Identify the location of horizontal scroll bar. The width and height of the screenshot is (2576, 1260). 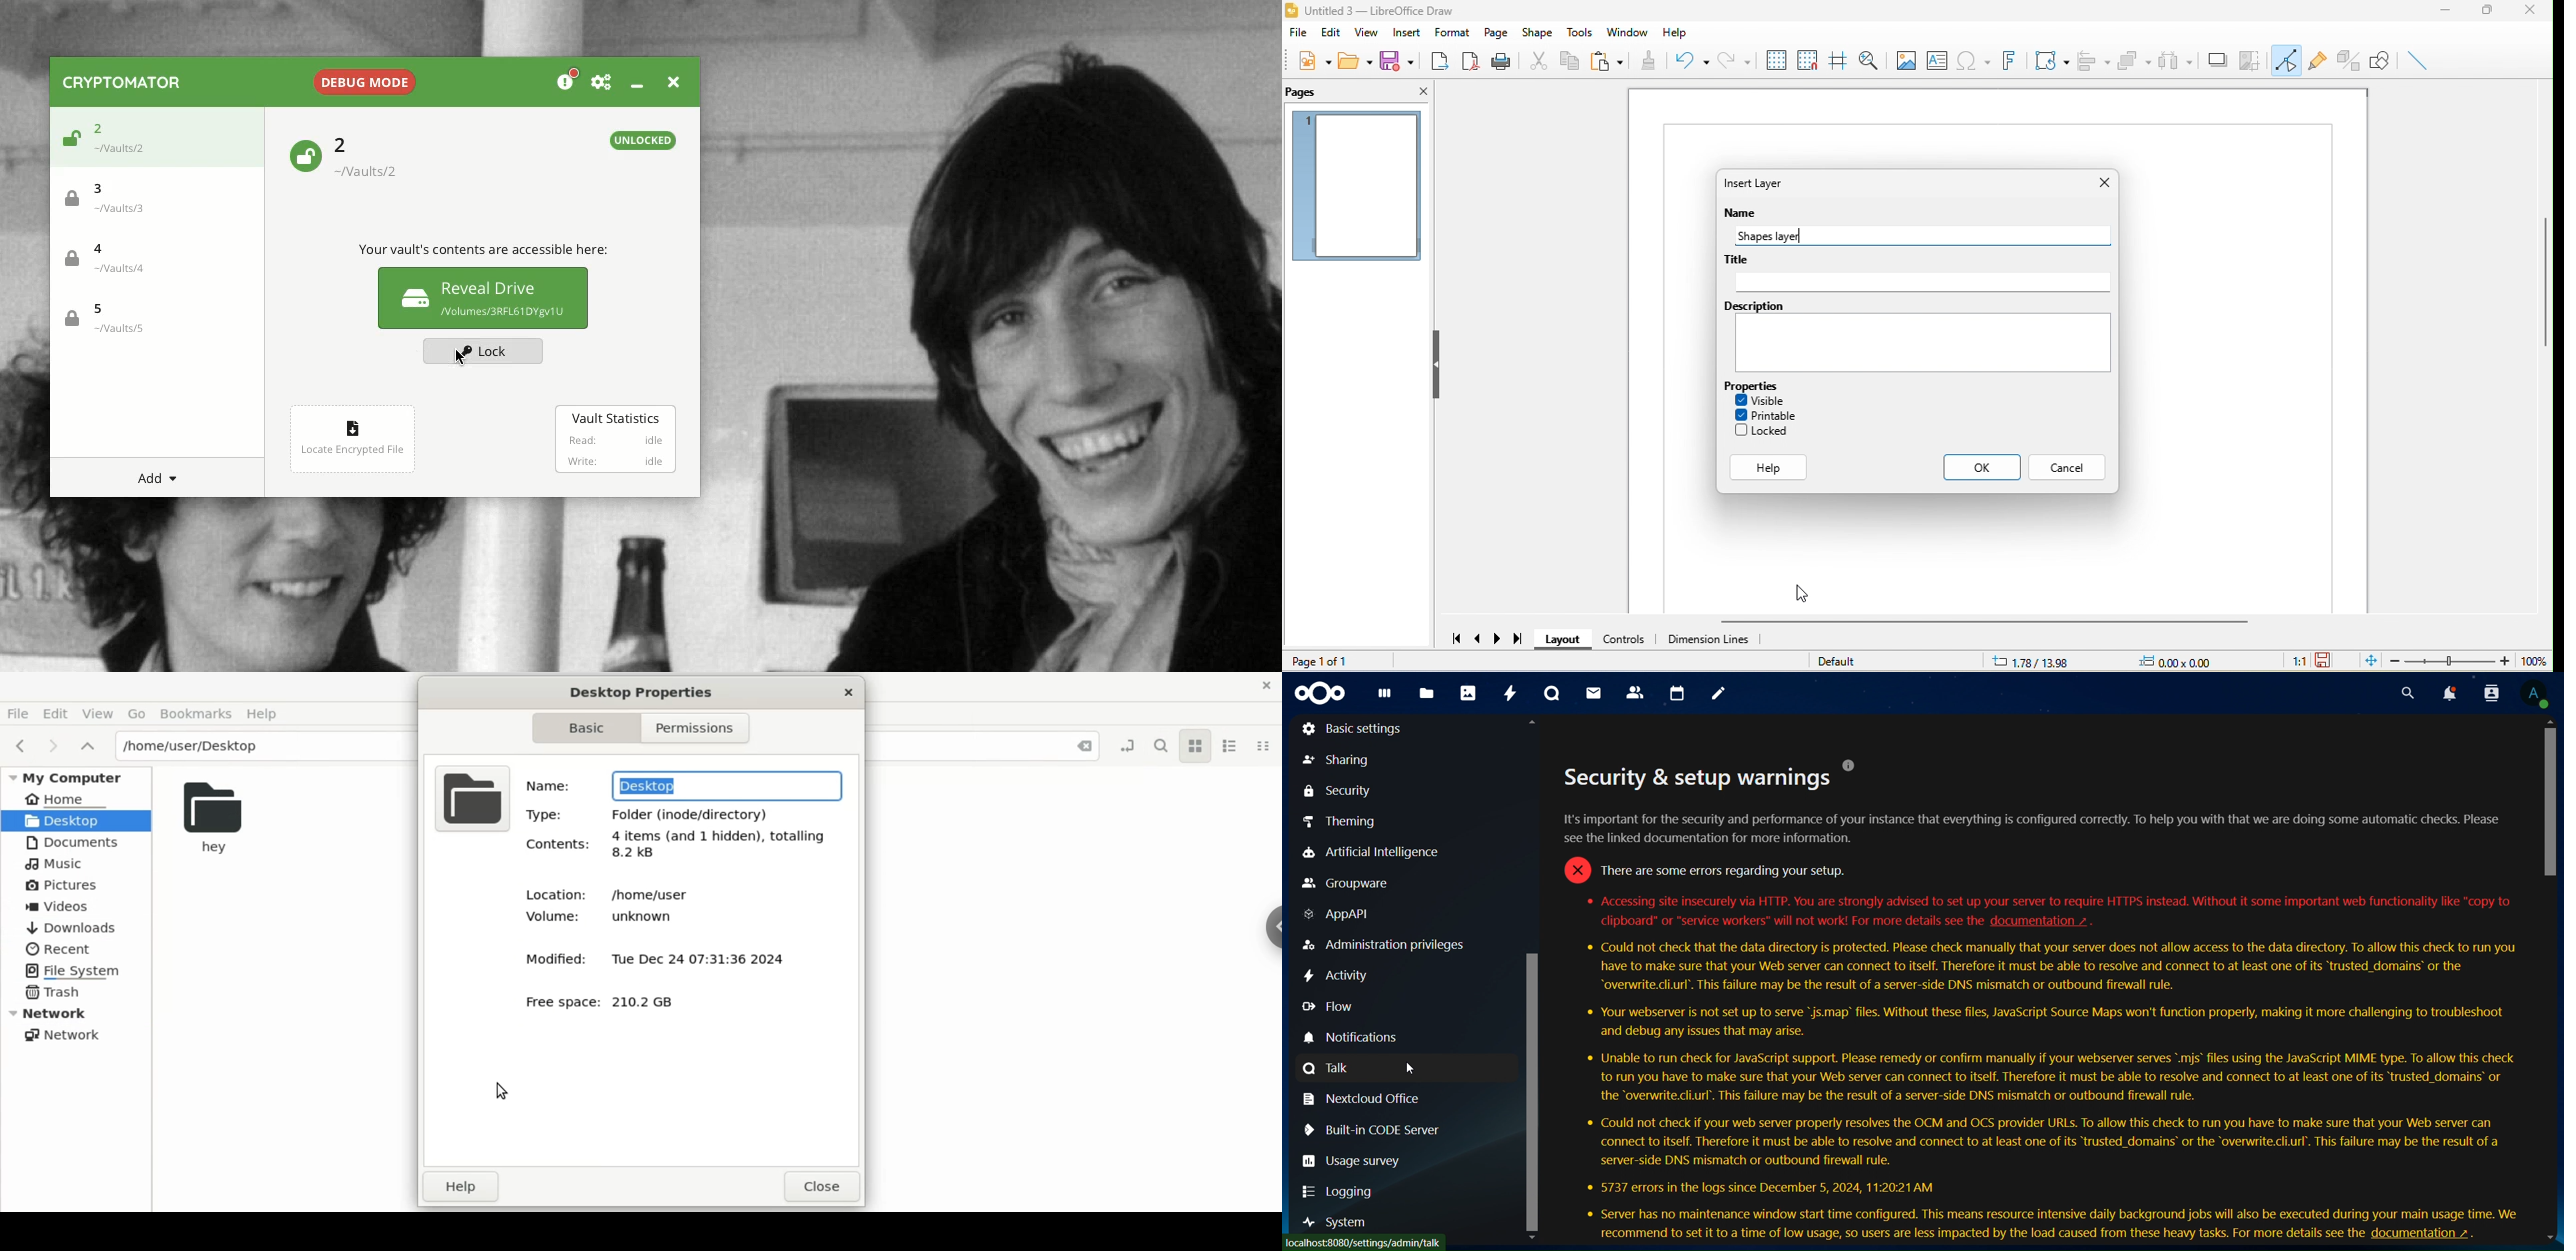
(1994, 621).